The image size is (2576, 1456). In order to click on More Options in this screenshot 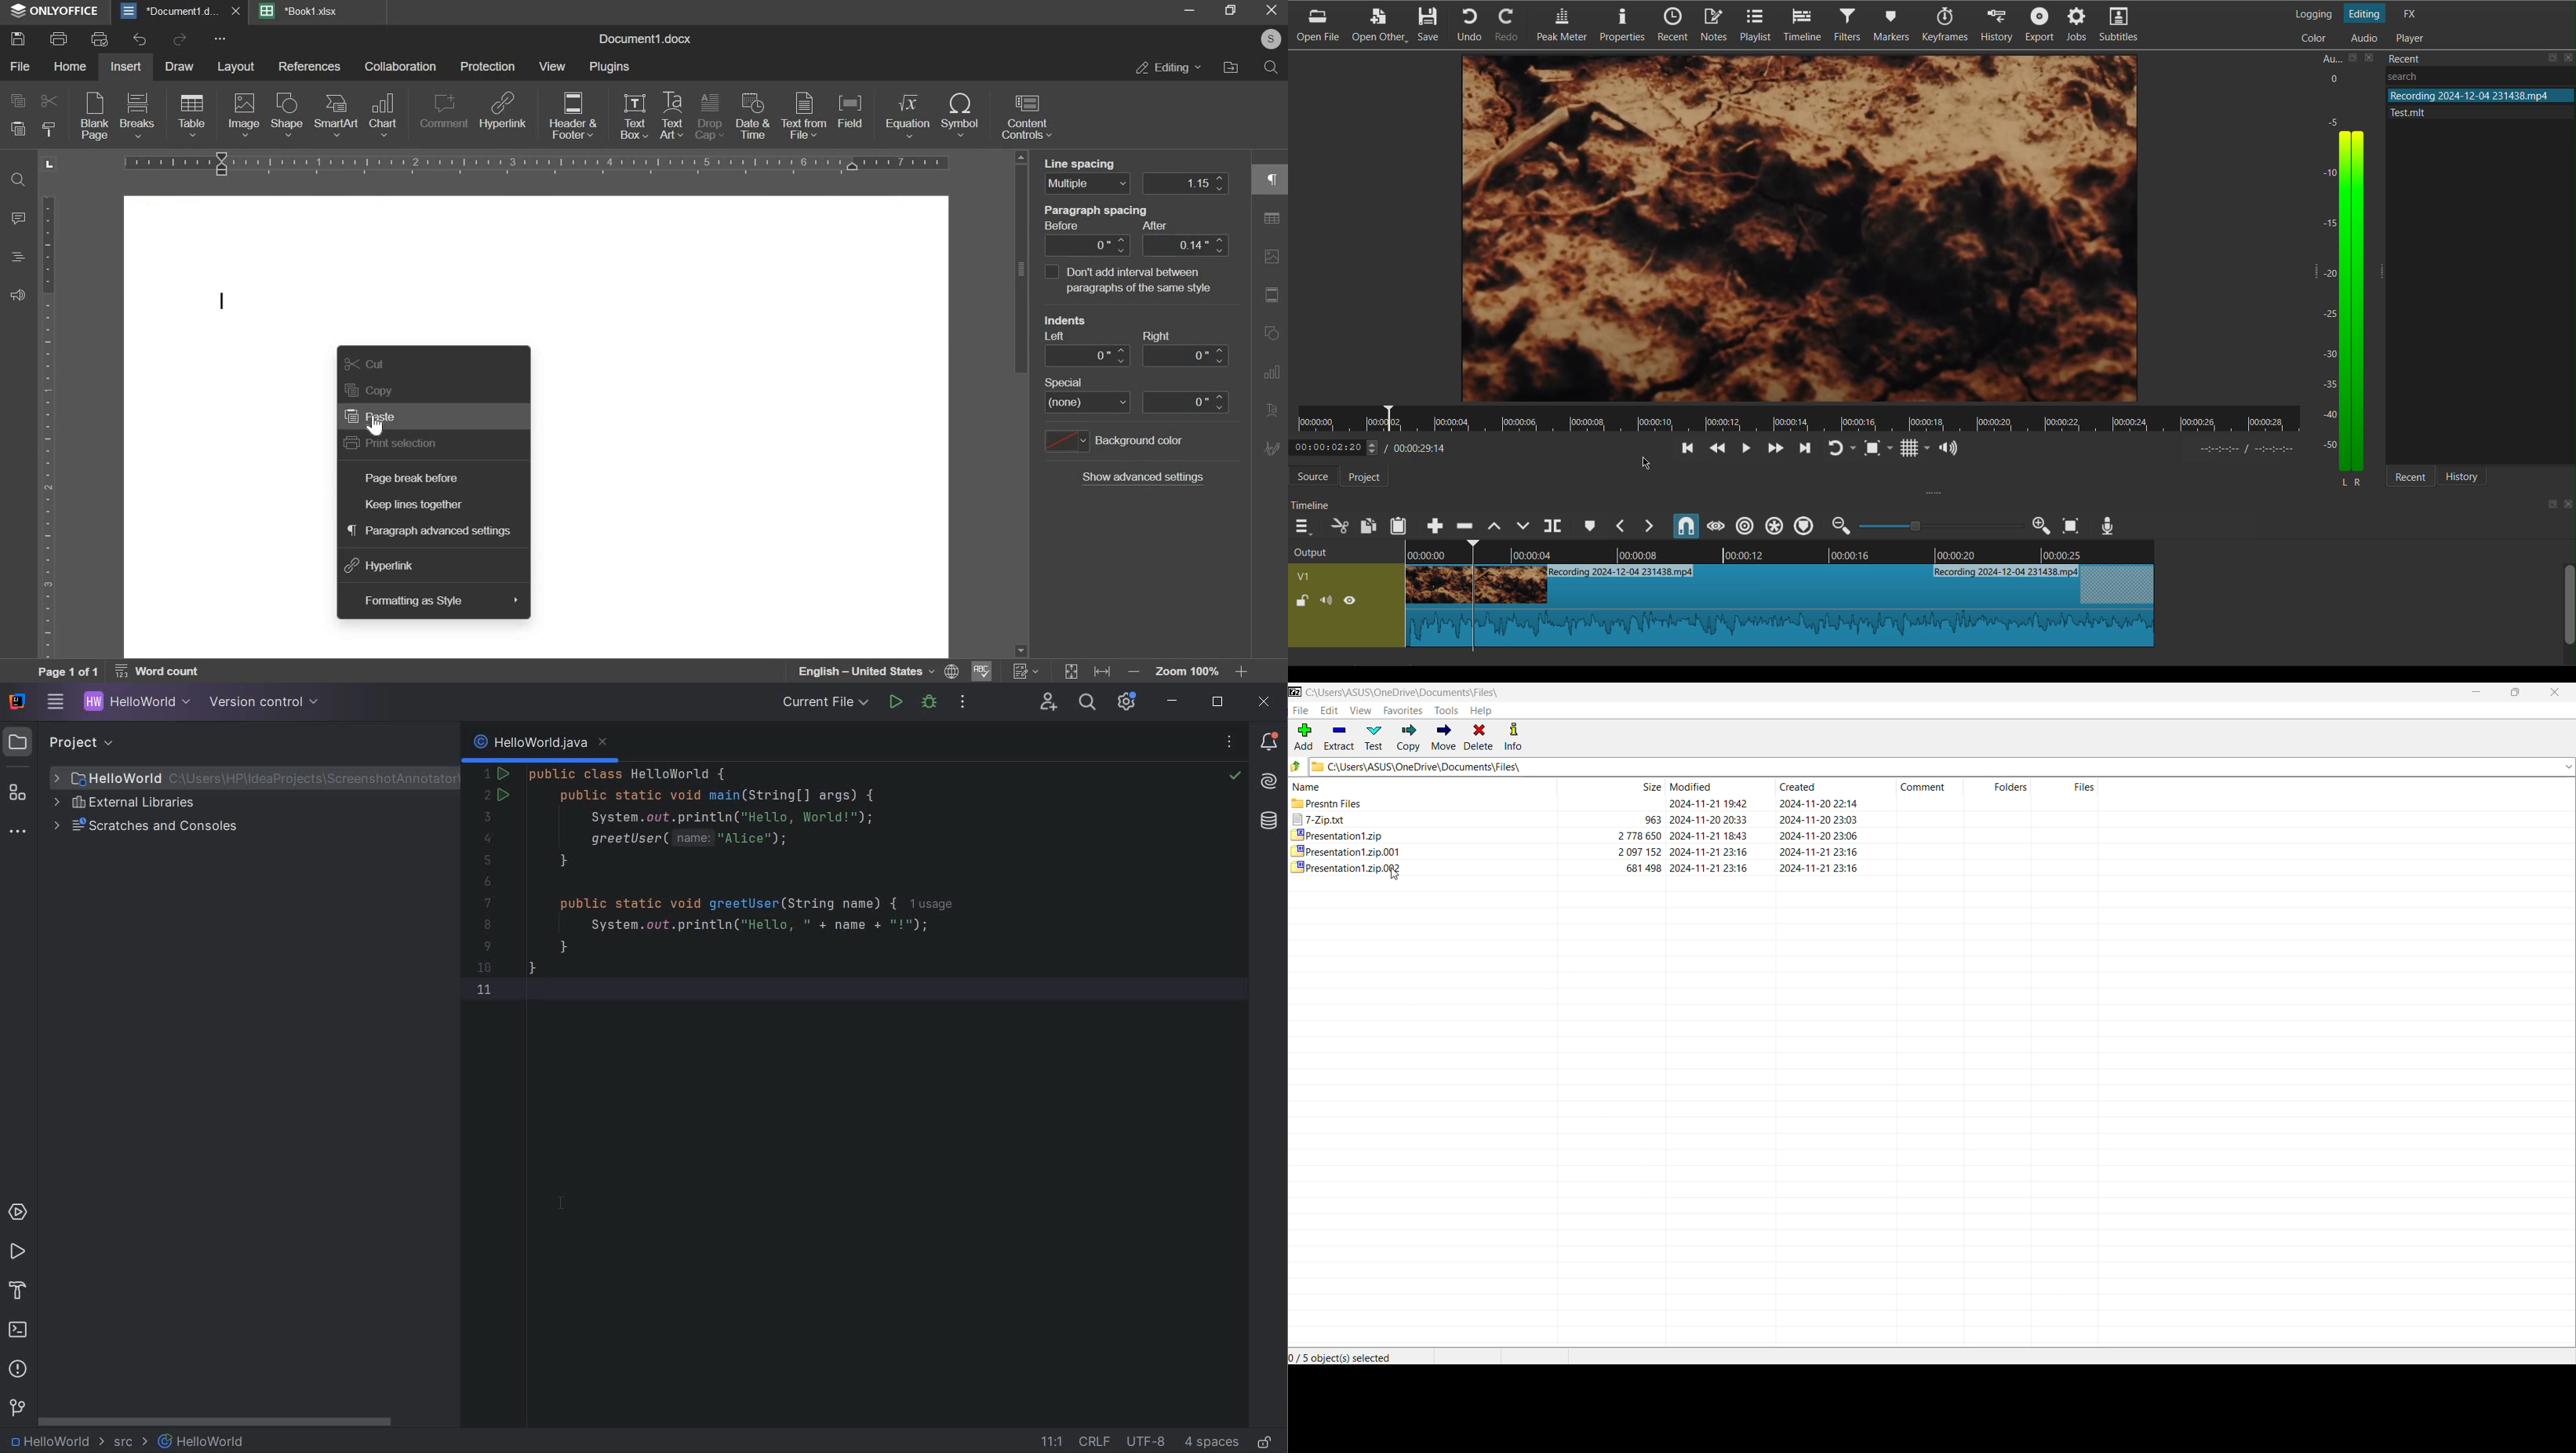, I will do `click(1304, 525)`.